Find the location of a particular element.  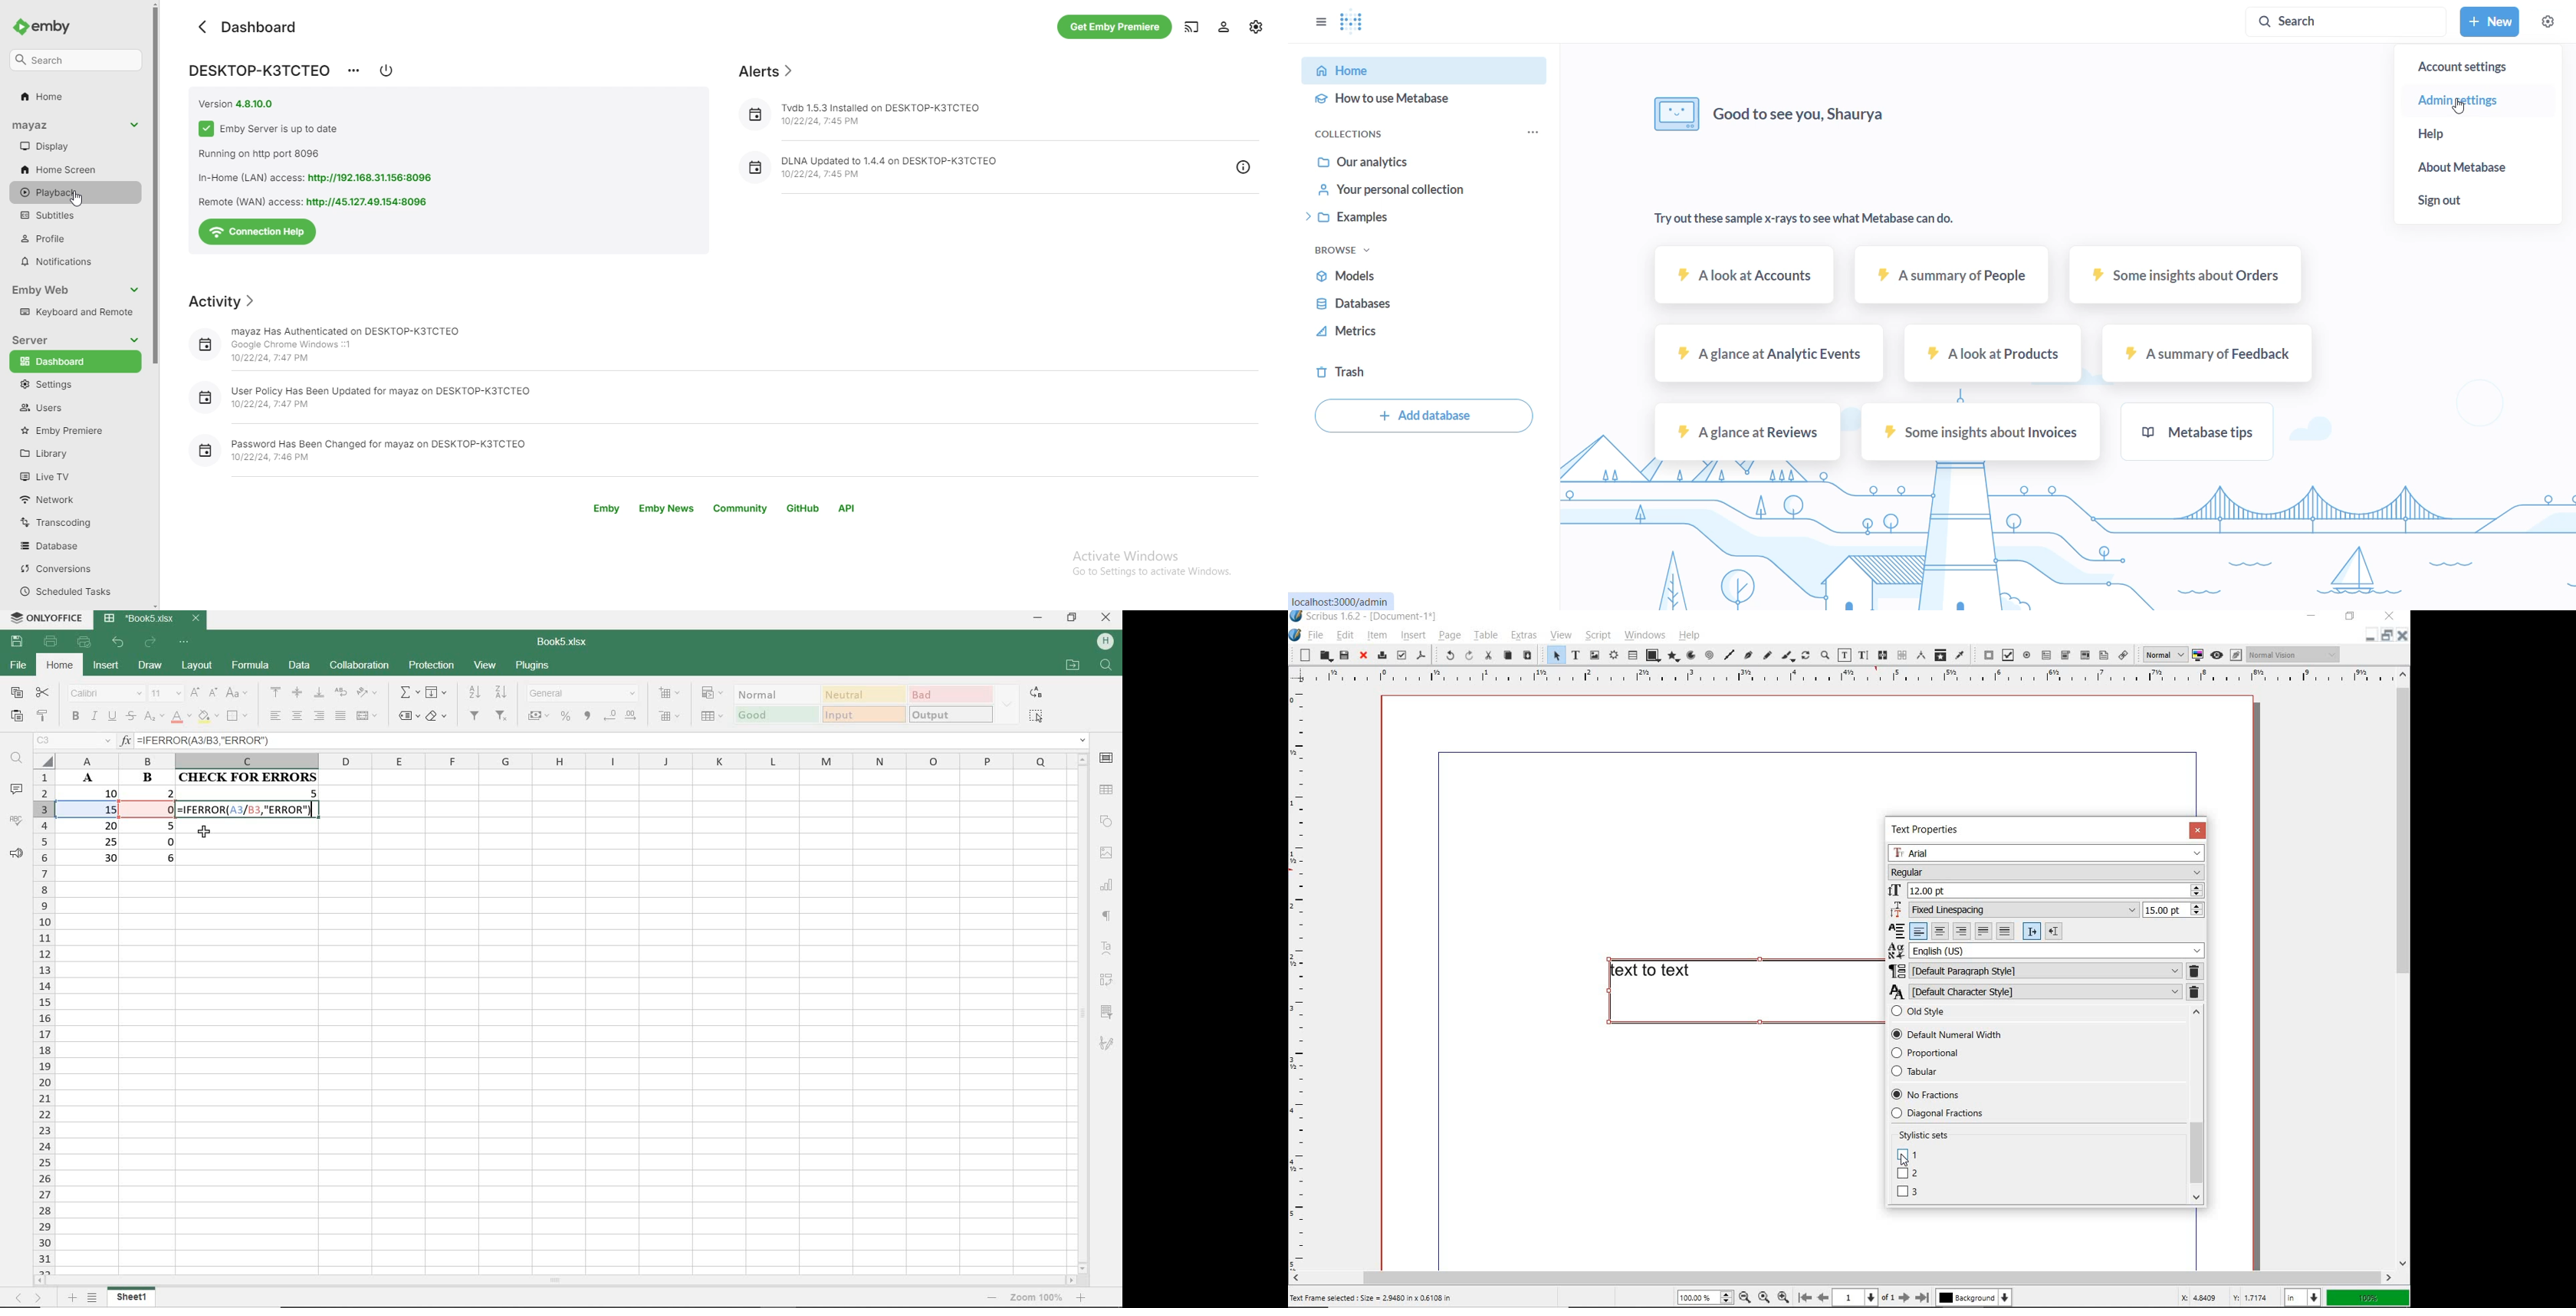

EXPAND is located at coordinates (1008, 703).